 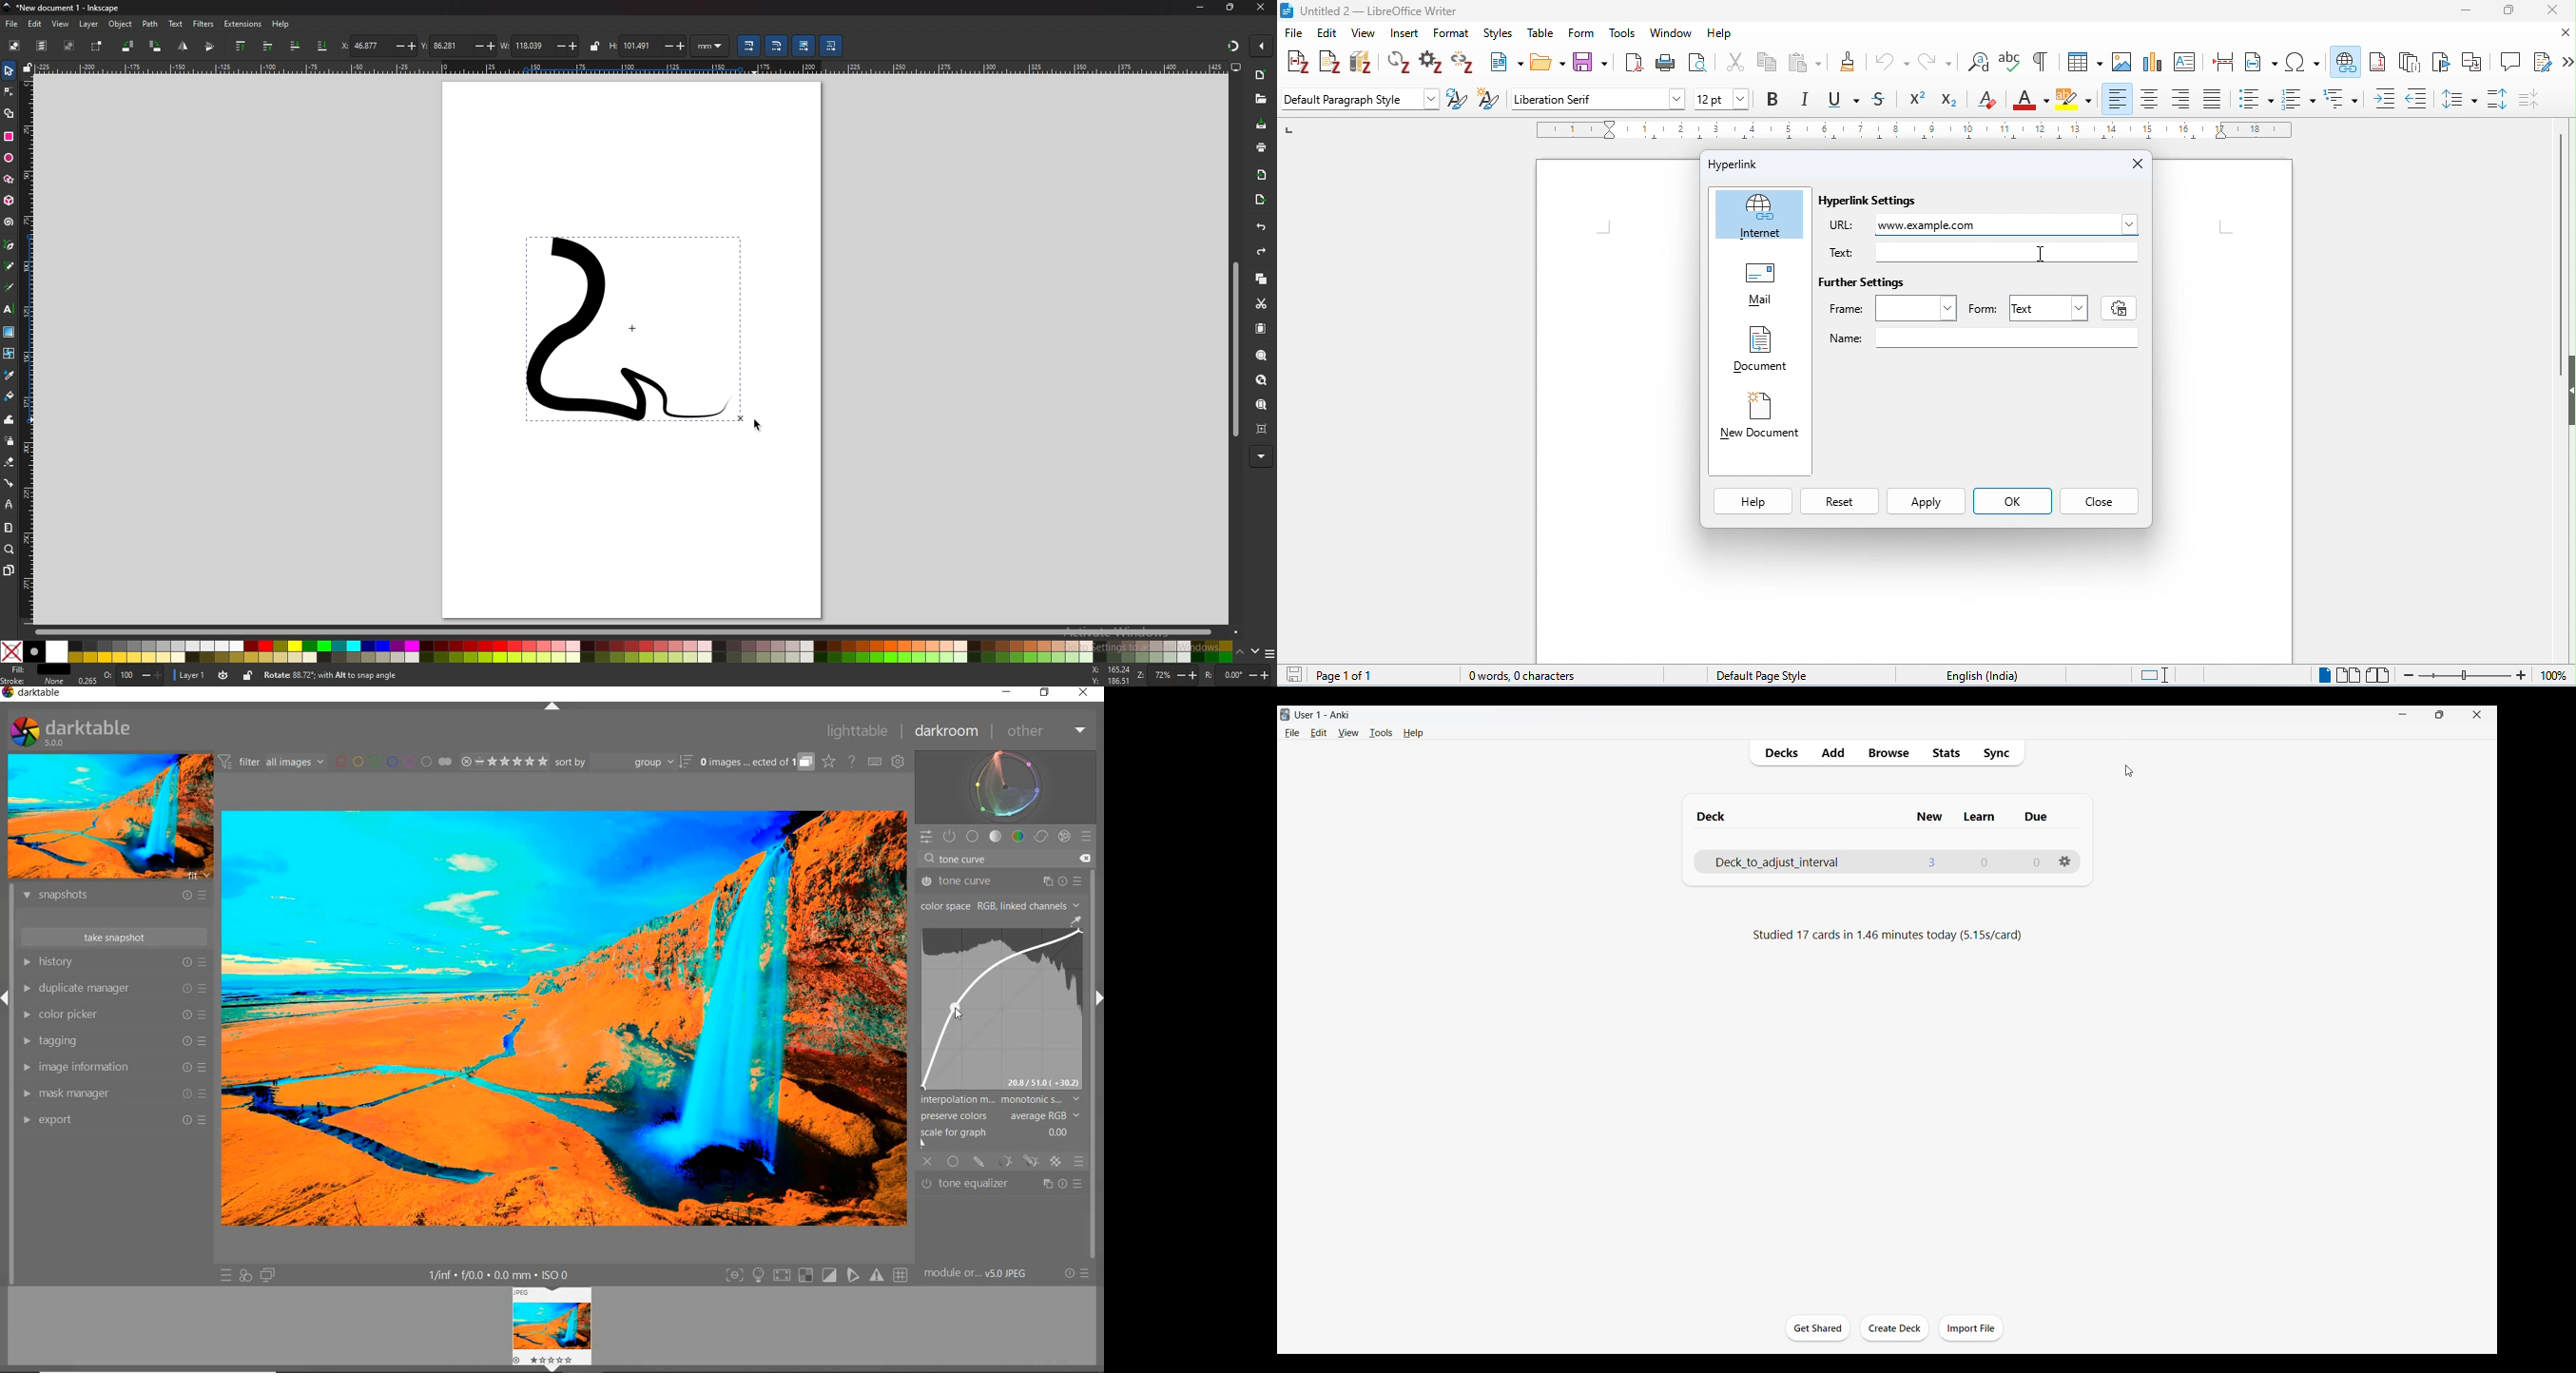 I want to click on SET KEYBOARD SHORTCUTS, so click(x=876, y=762).